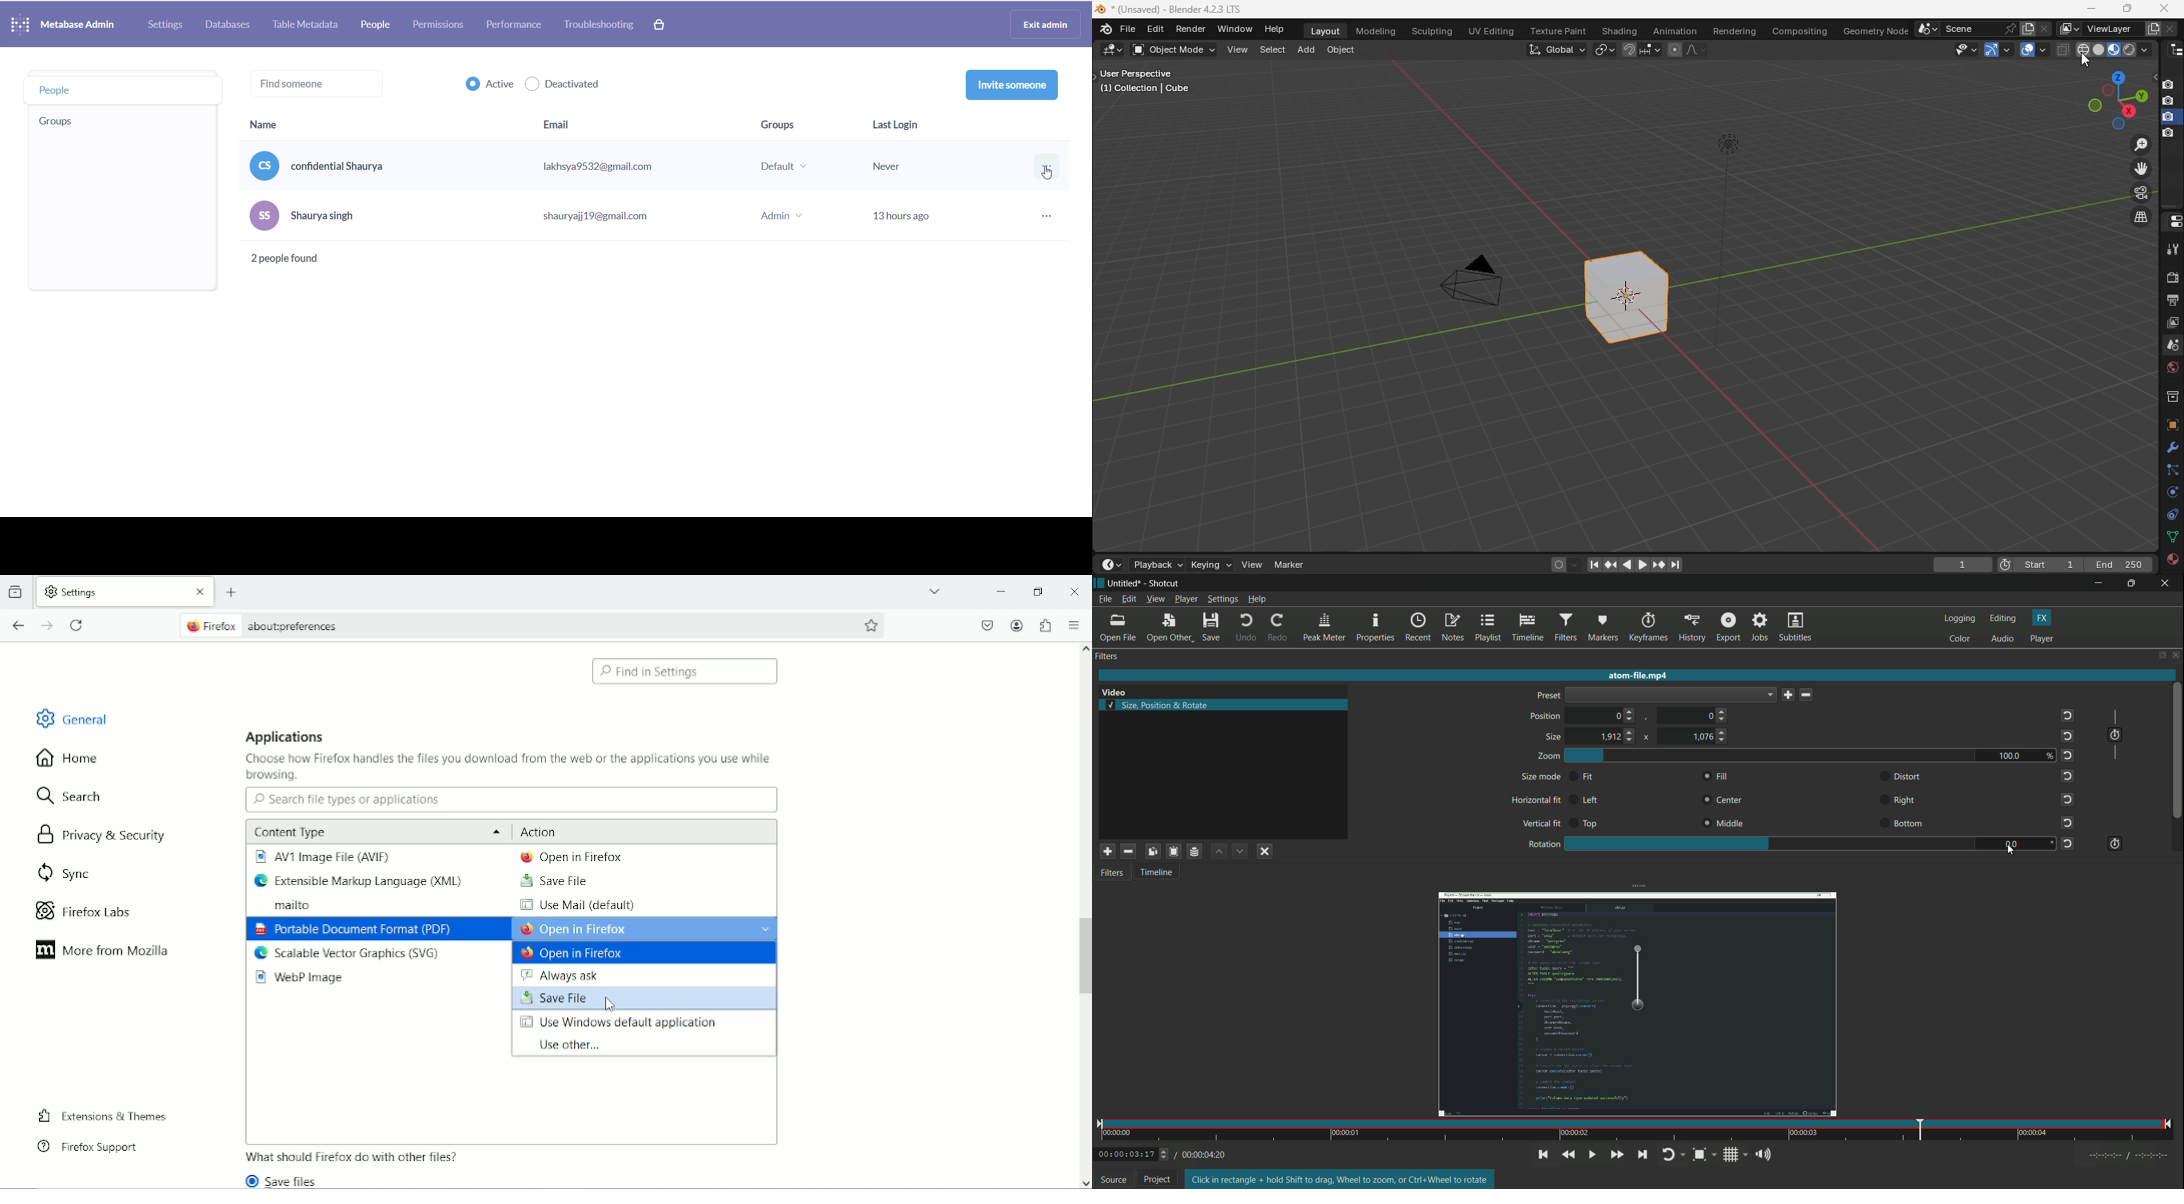  What do you see at coordinates (49, 626) in the screenshot?
I see `Go forward` at bounding box center [49, 626].